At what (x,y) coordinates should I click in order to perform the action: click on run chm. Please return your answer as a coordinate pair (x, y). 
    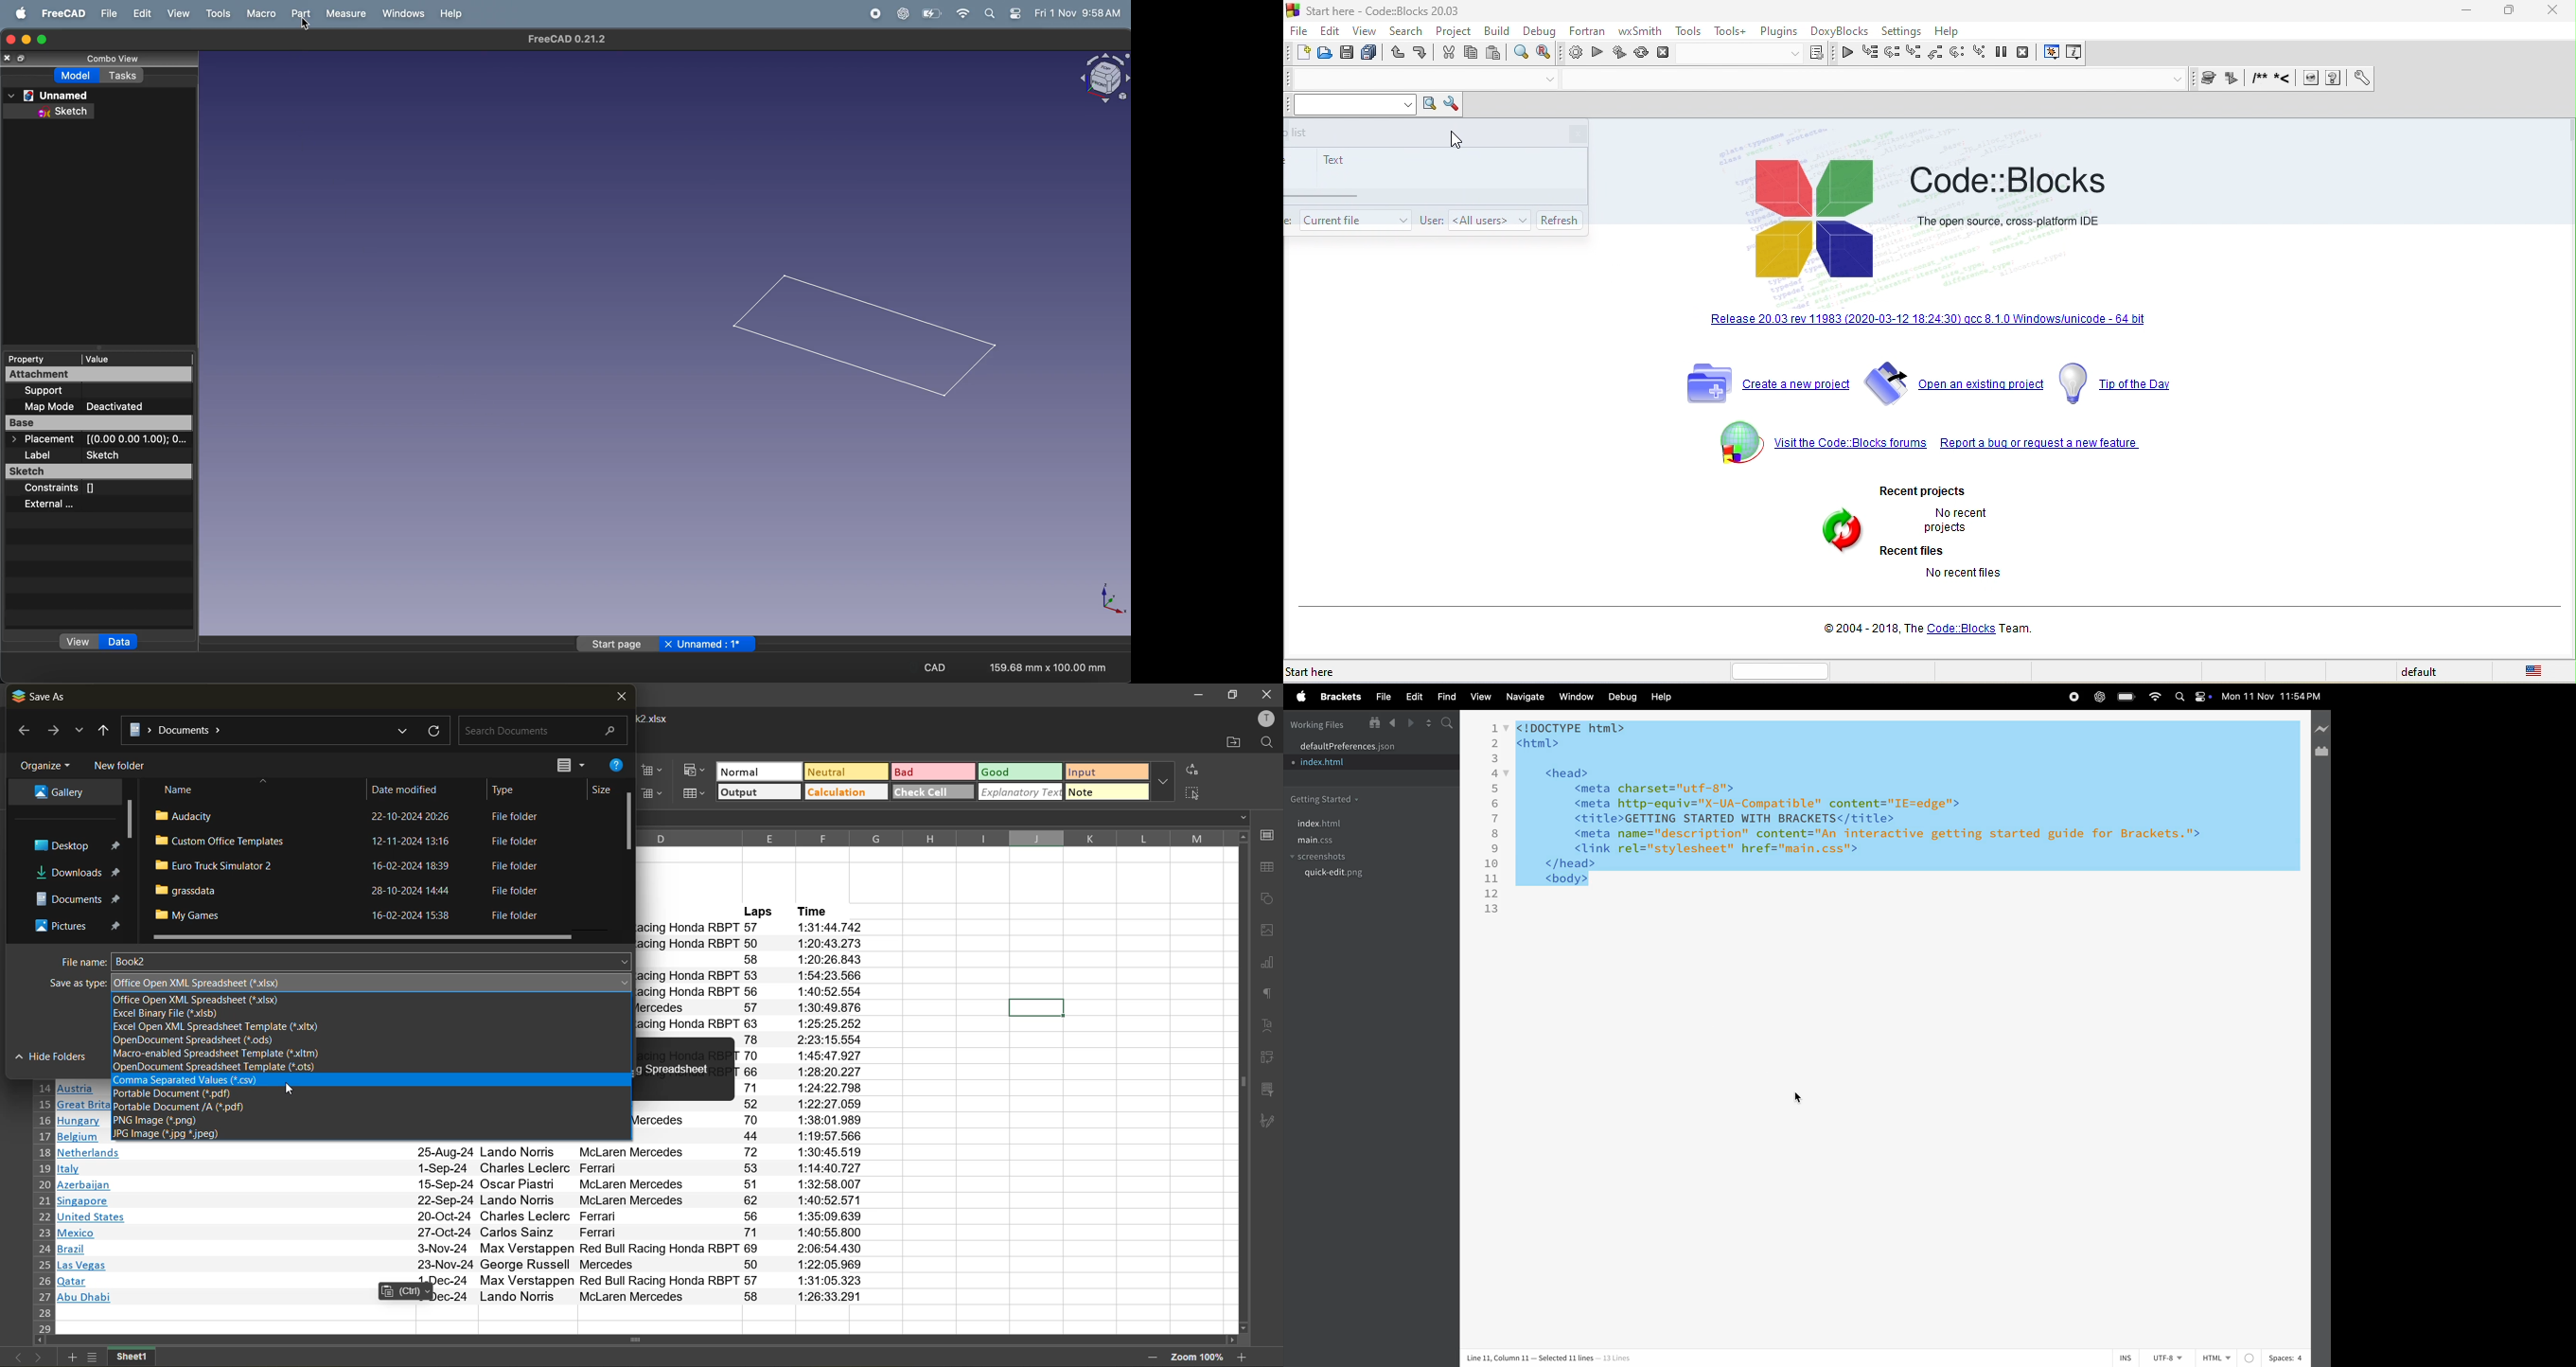
    Looking at the image, I should click on (2336, 79).